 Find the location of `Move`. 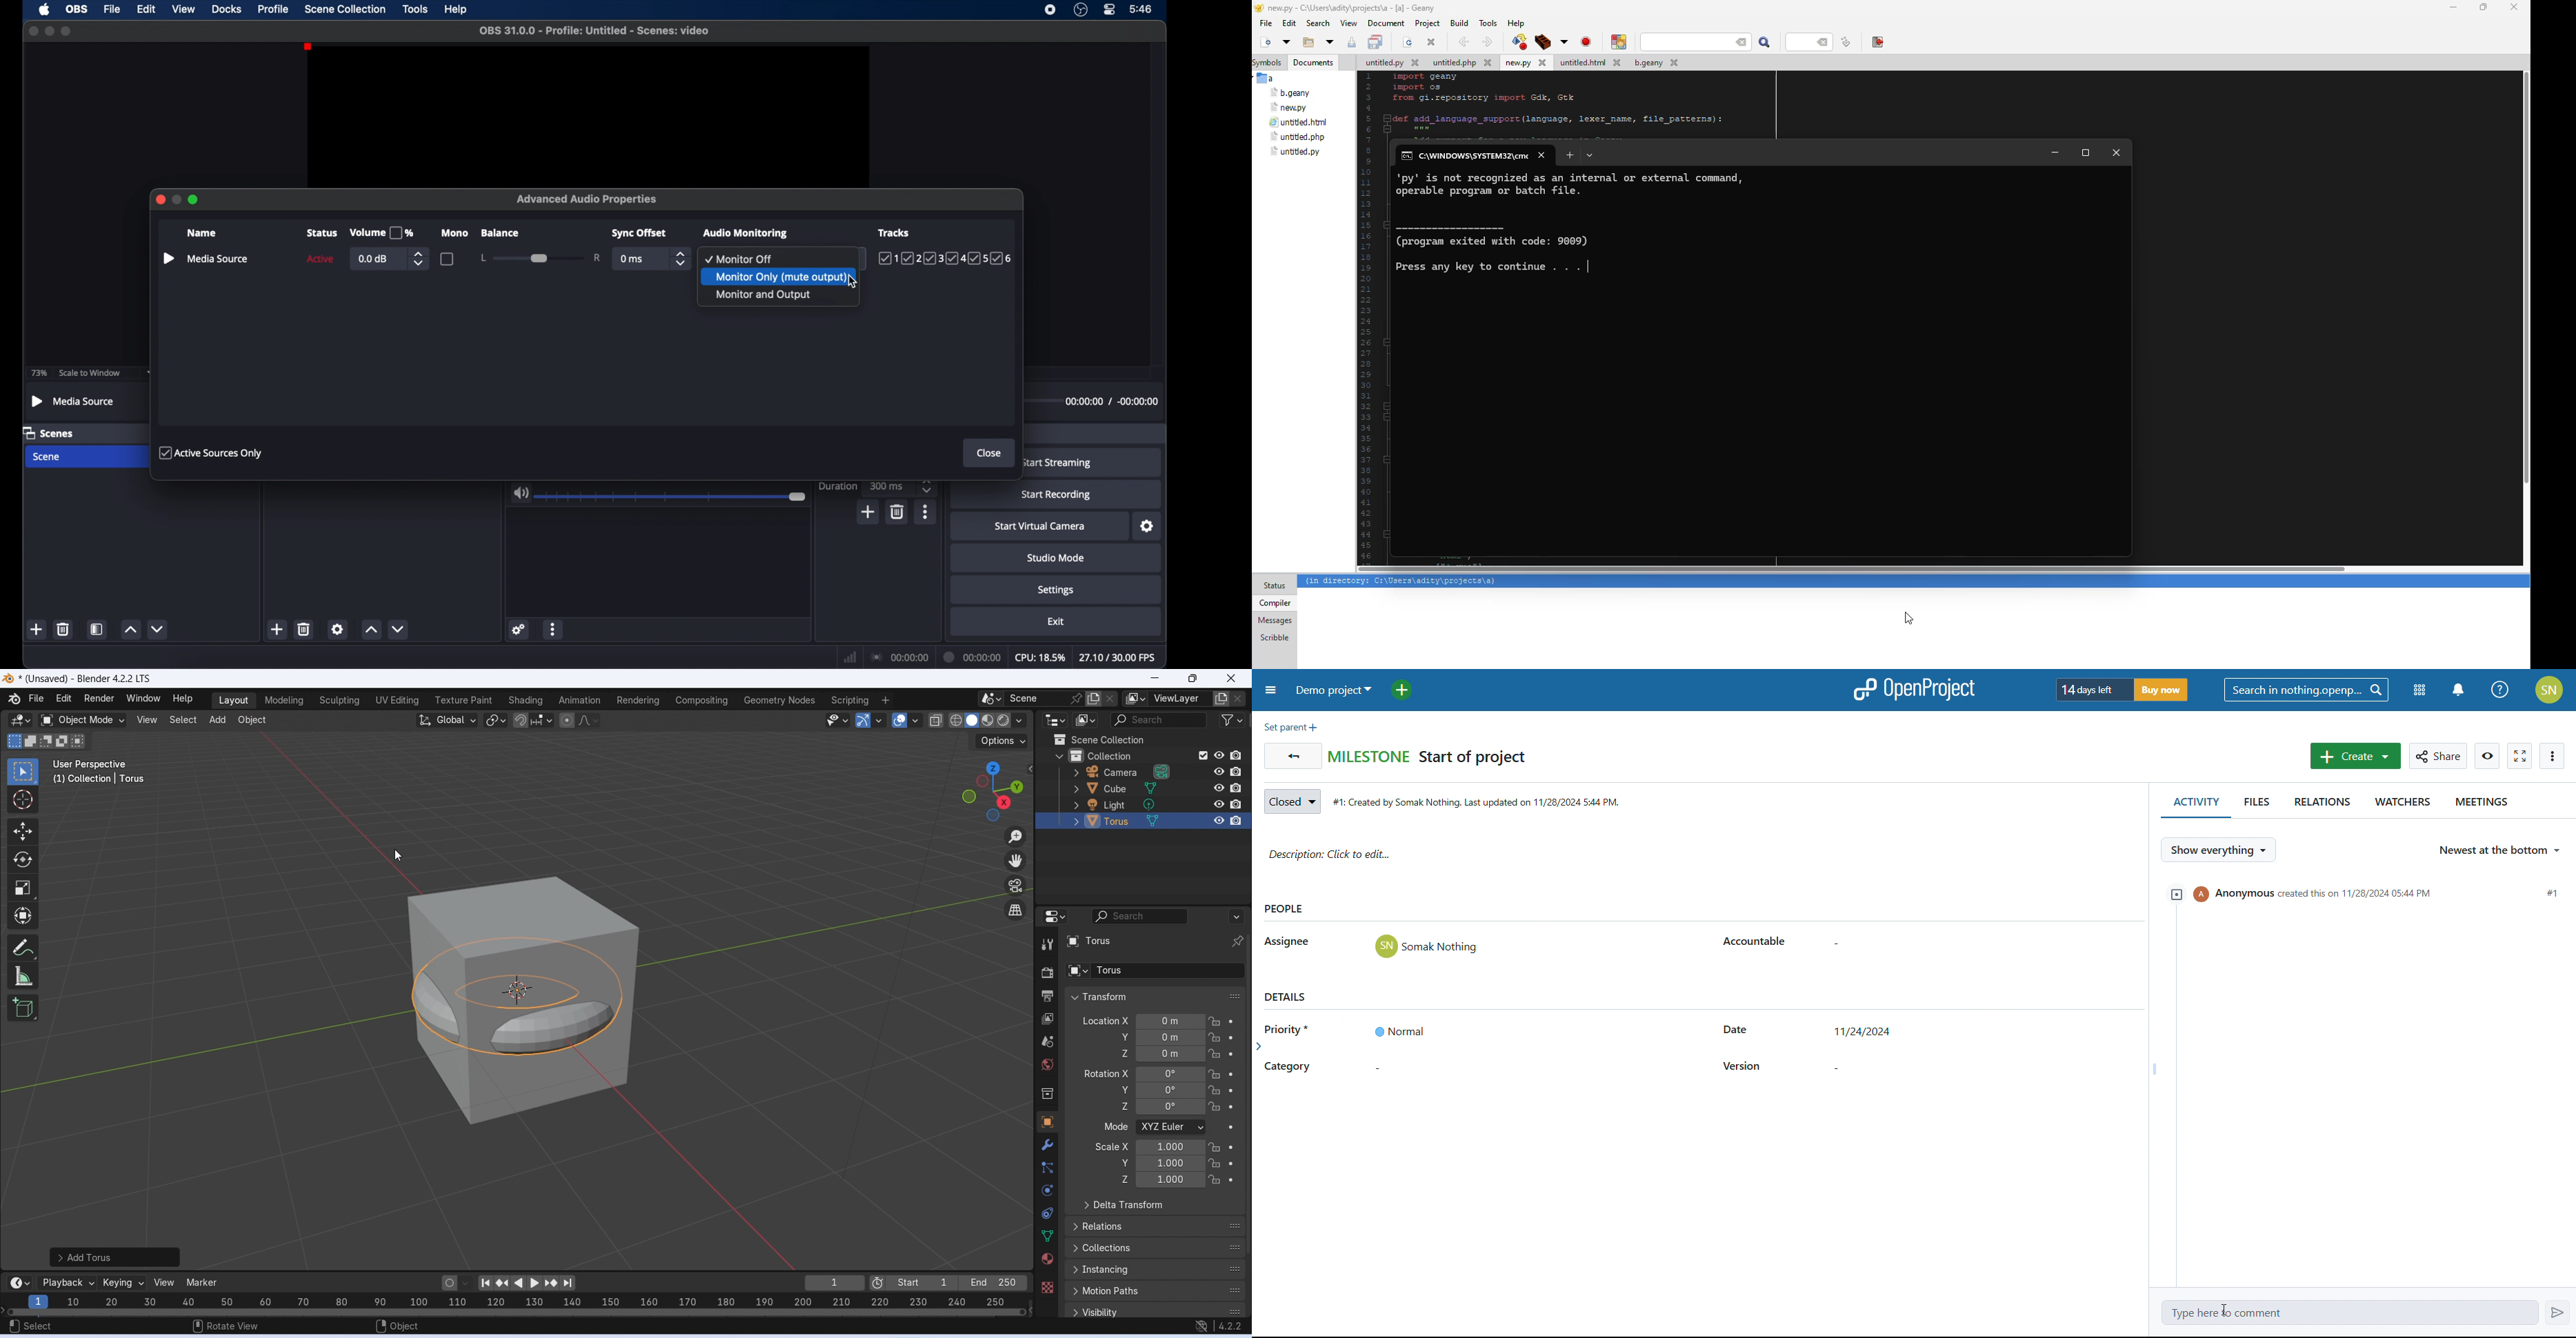

Move is located at coordinates (22, 832).